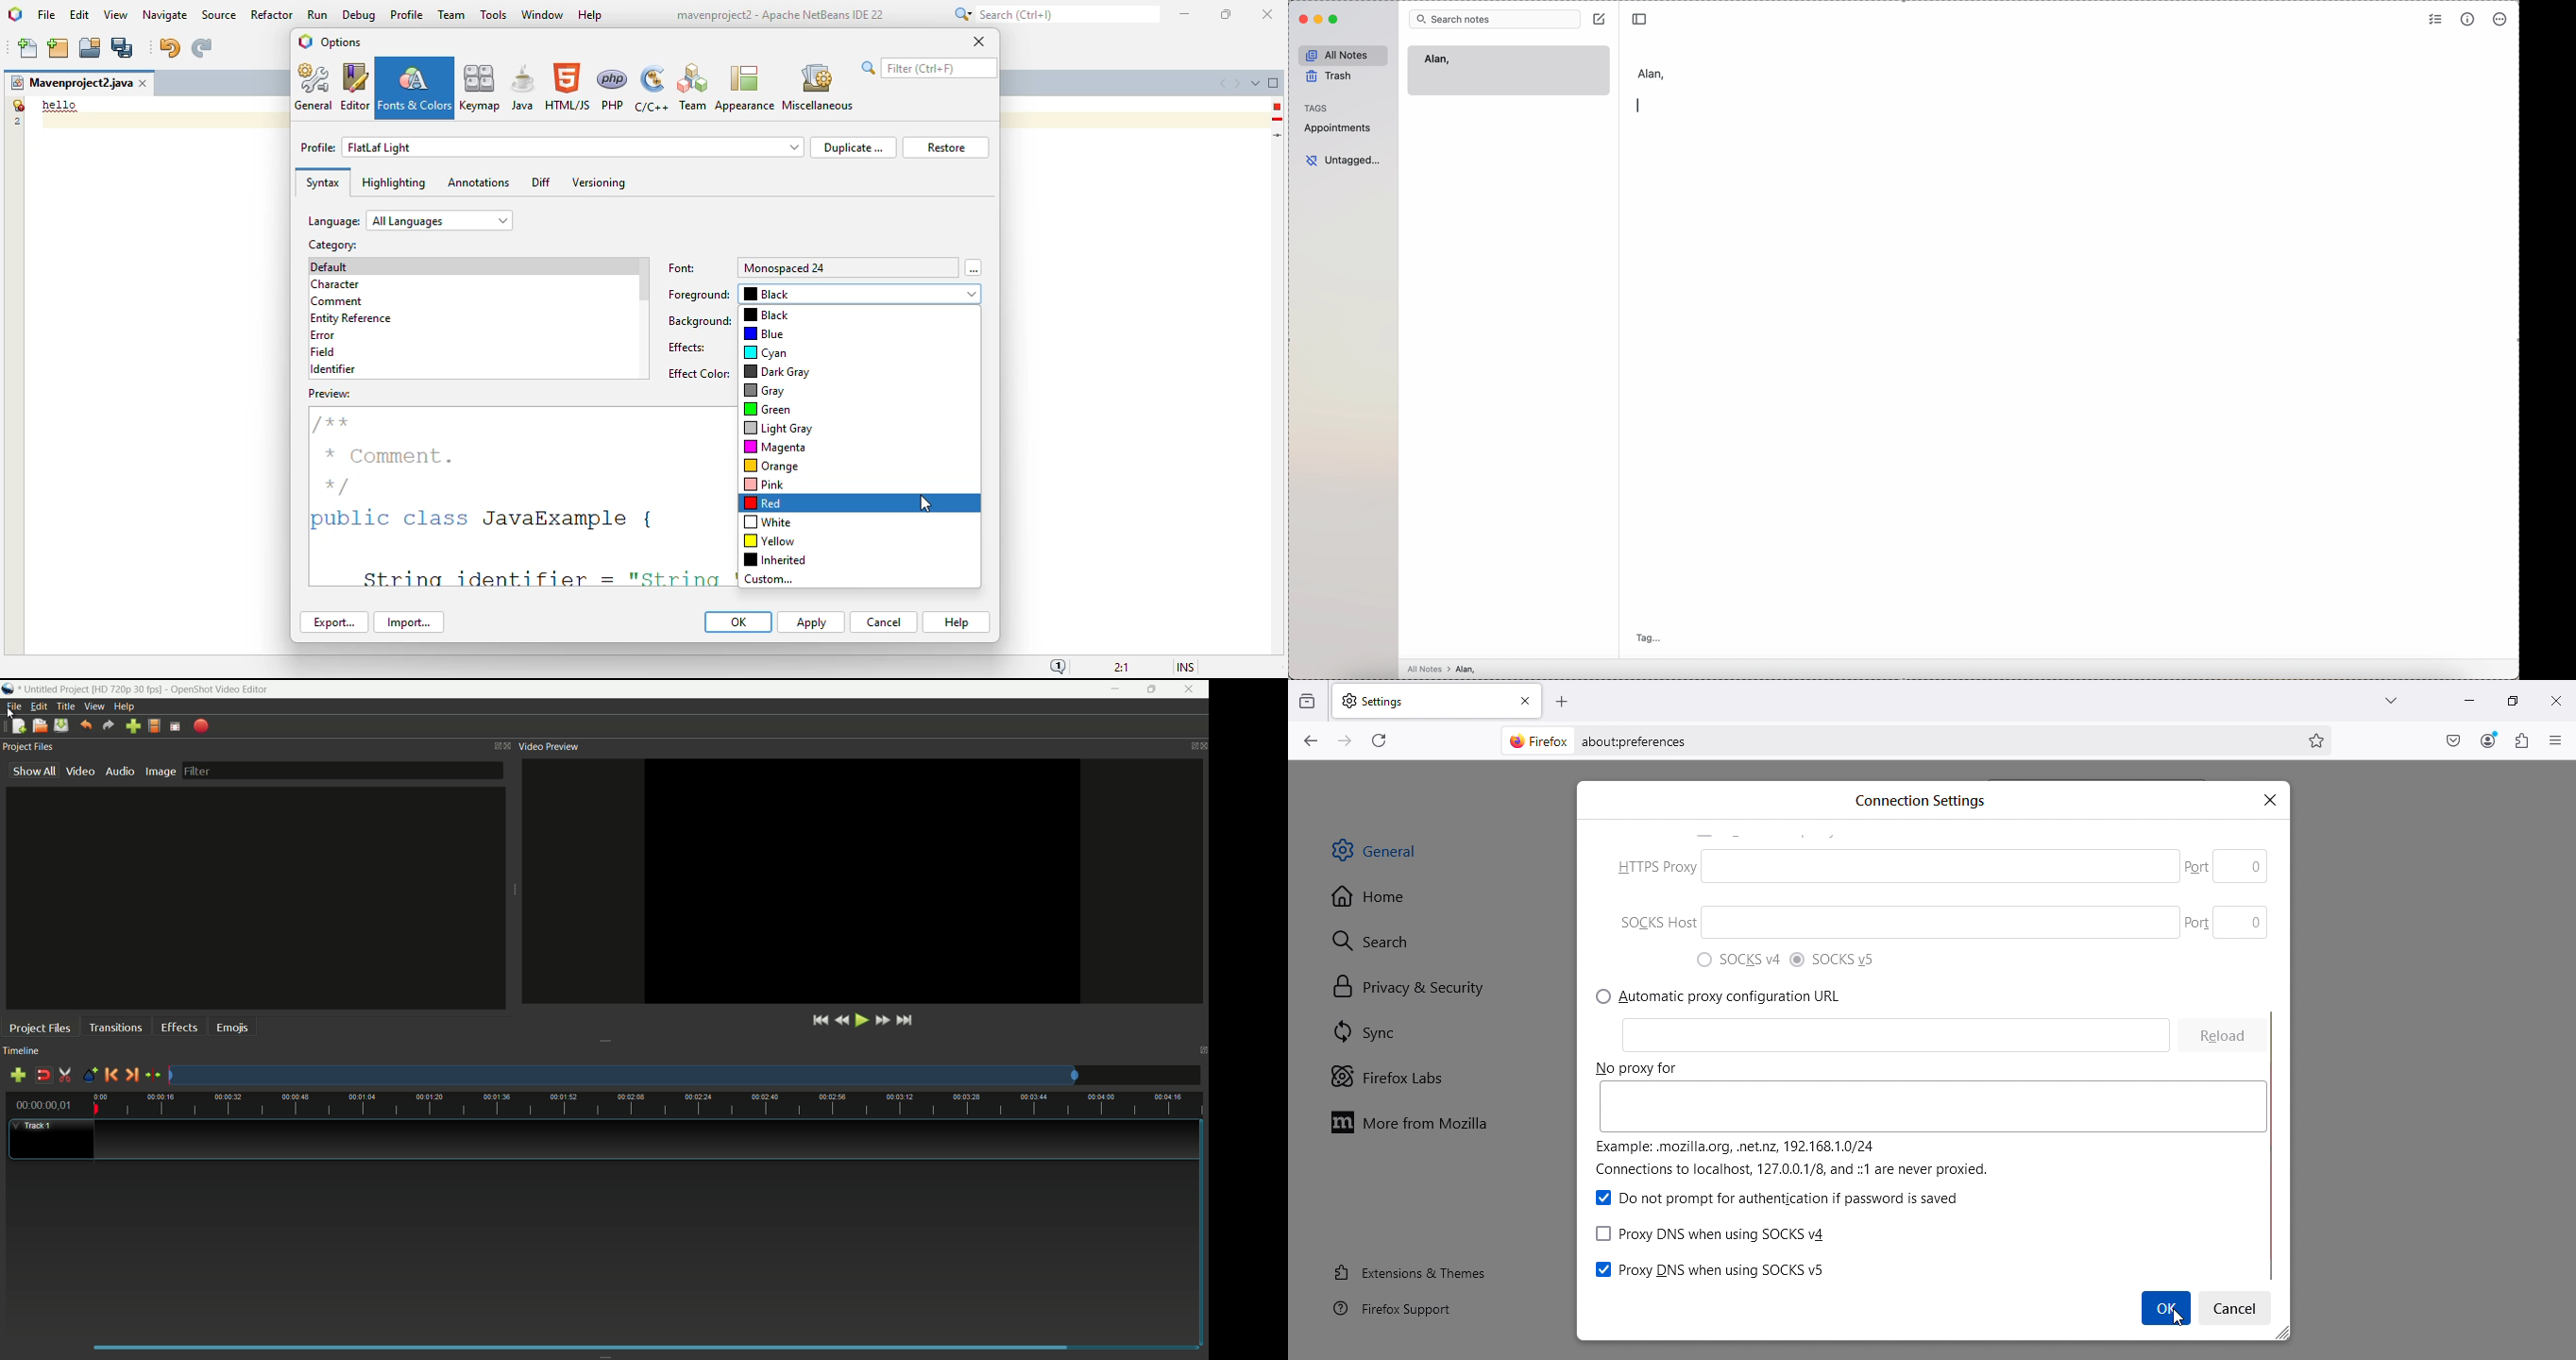 Image resolution: width=2576 pixels, height=1372 pixels. I want to click on trash, so click(1331, 78).